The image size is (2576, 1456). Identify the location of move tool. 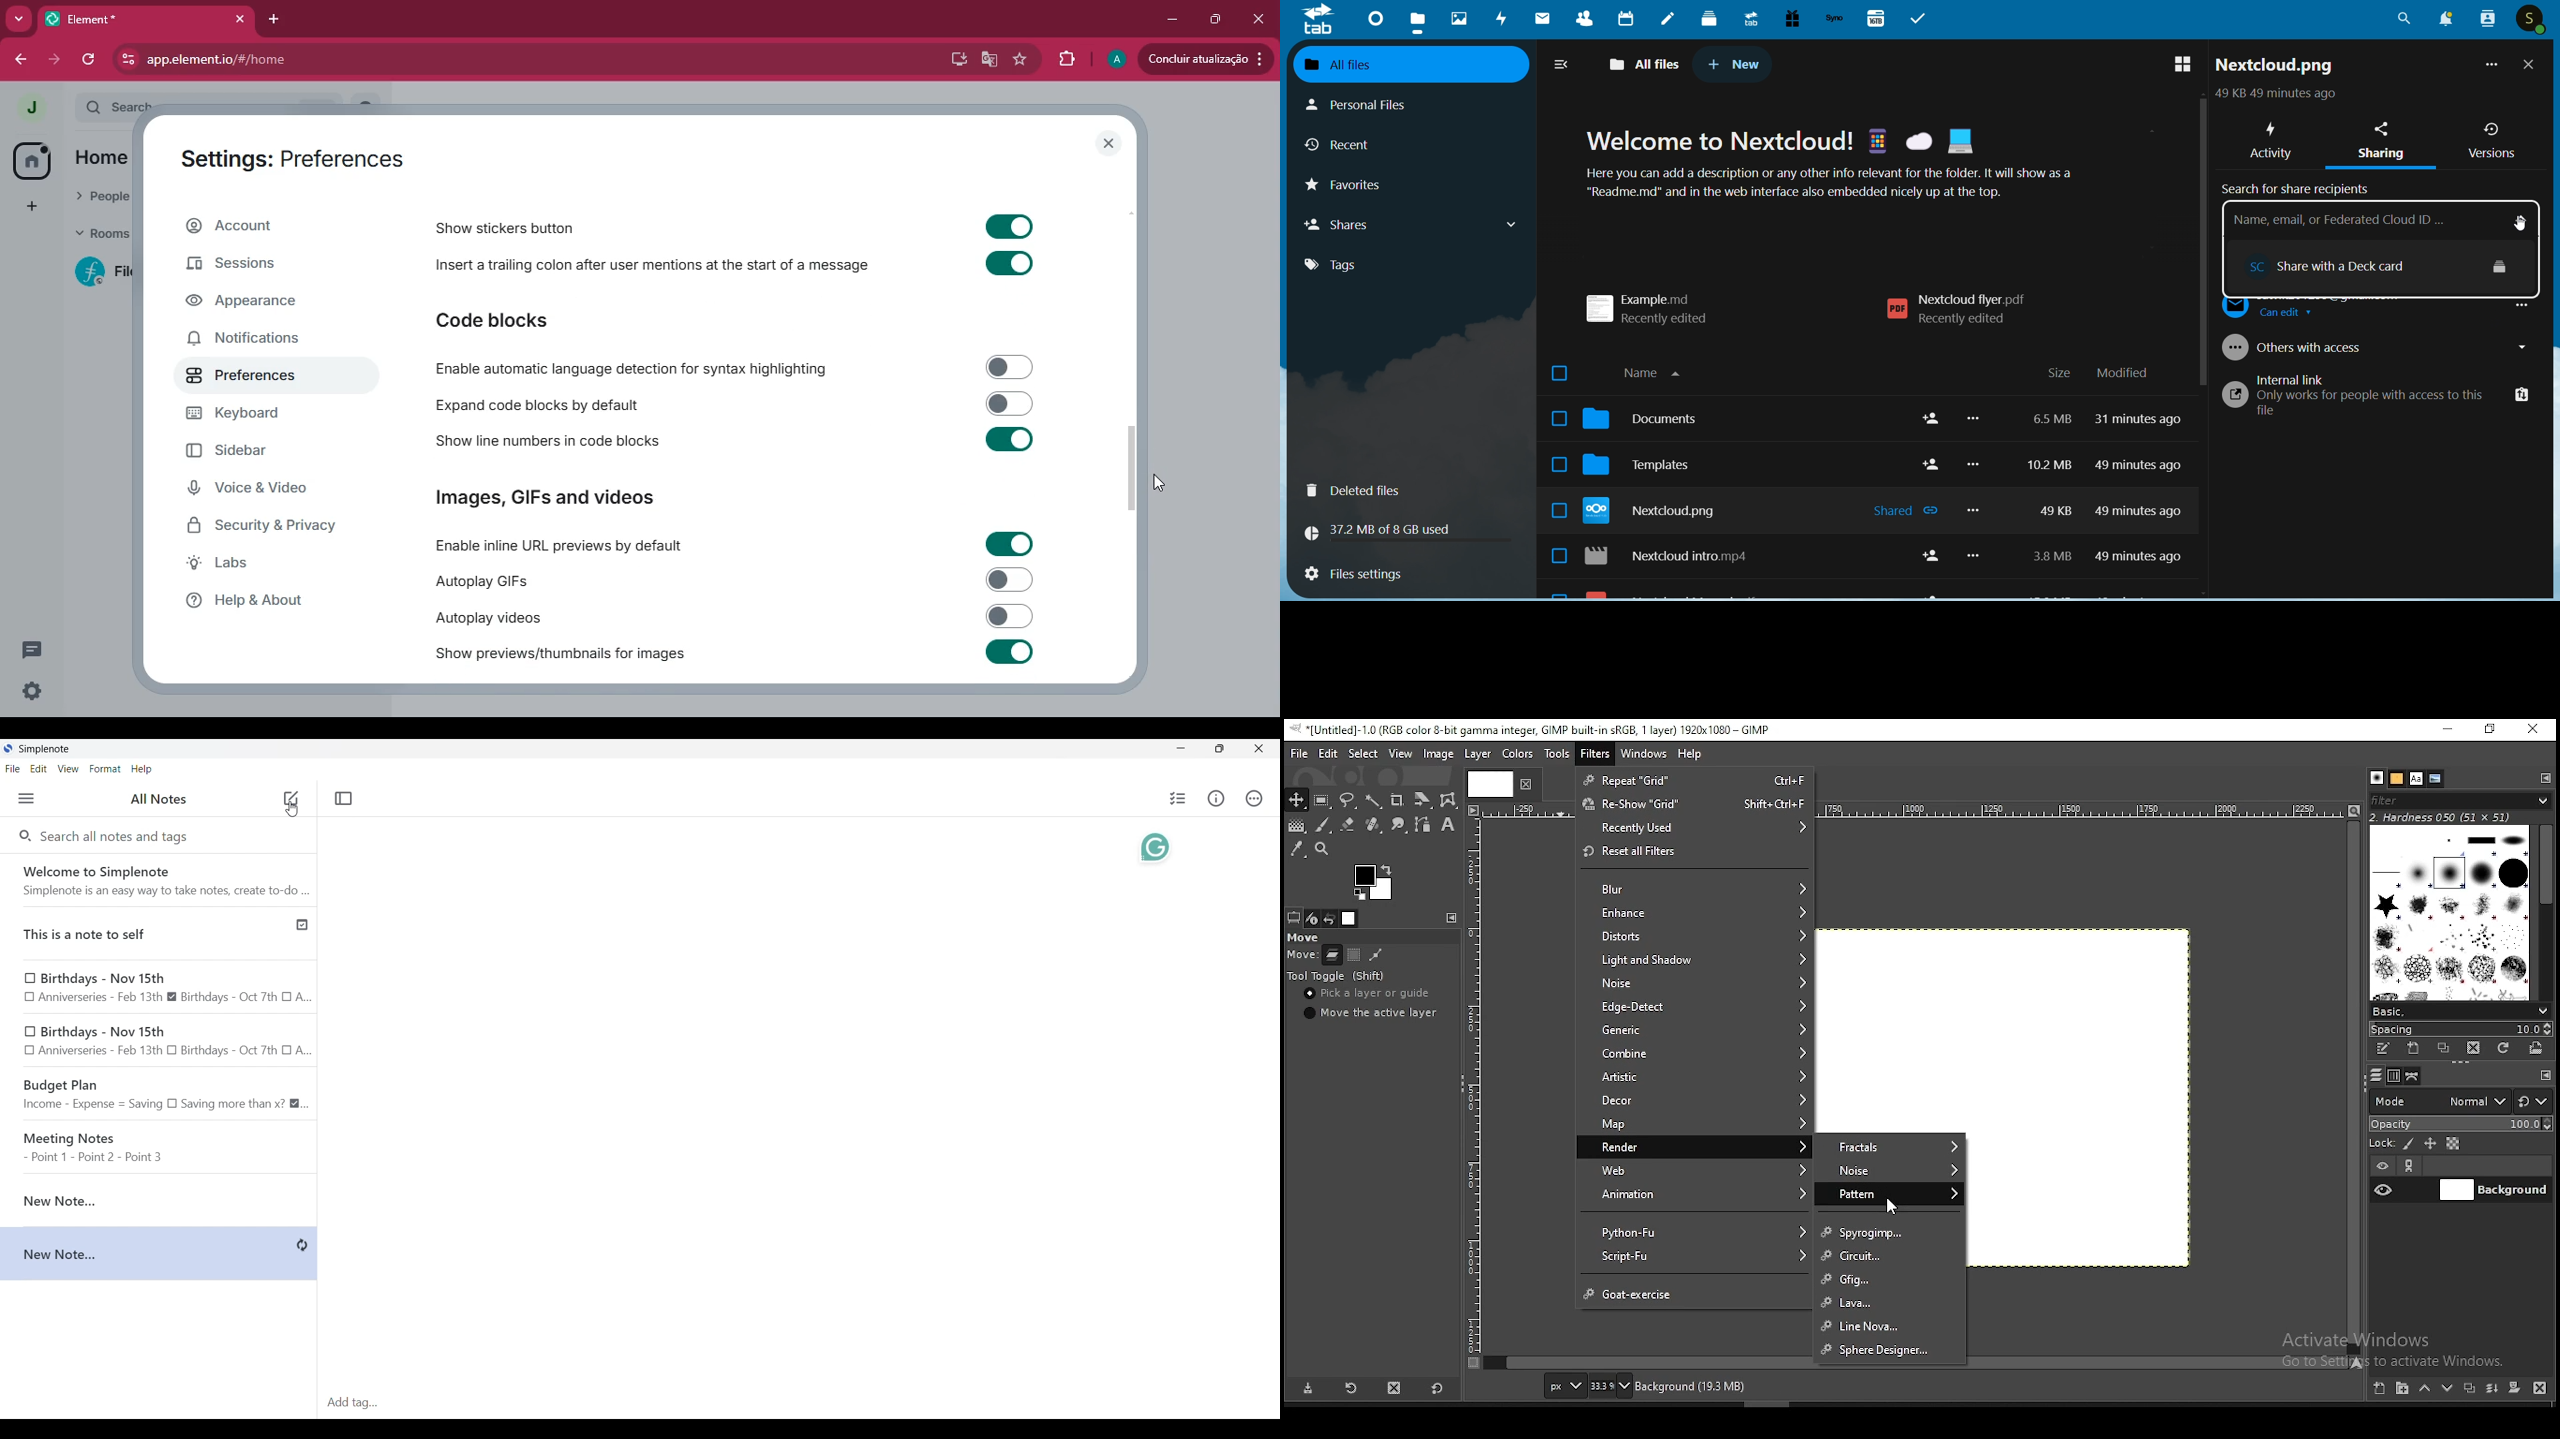
(1296, 799).